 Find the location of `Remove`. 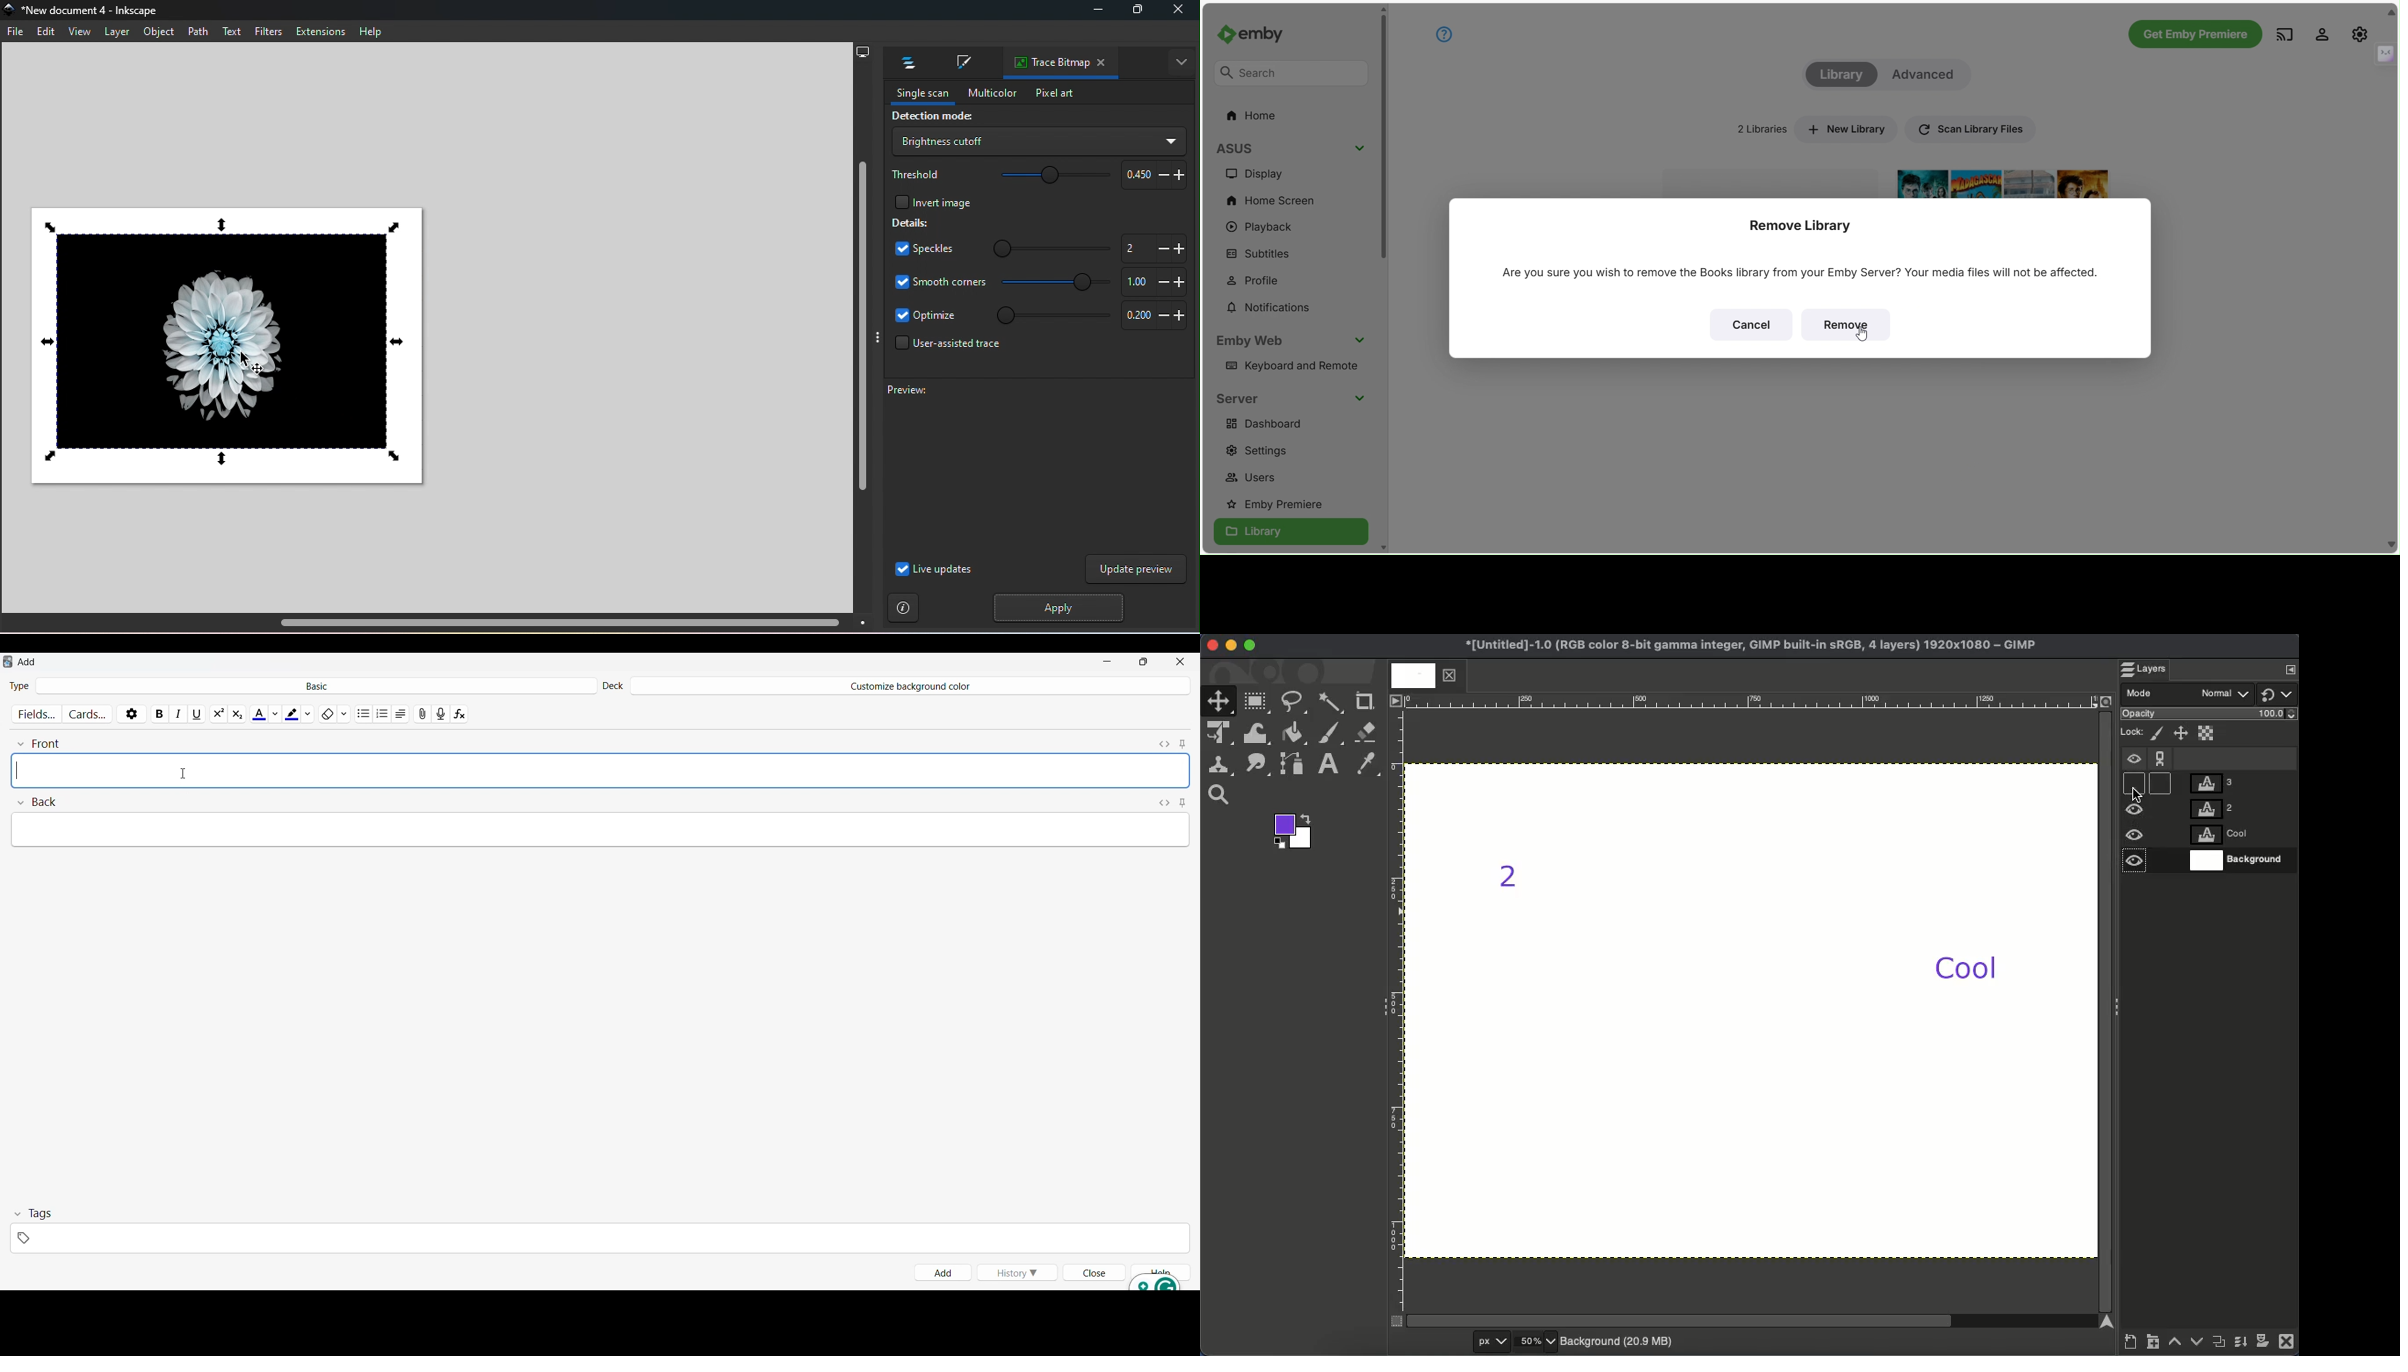

Remove is located at coordinates (1846, 326).